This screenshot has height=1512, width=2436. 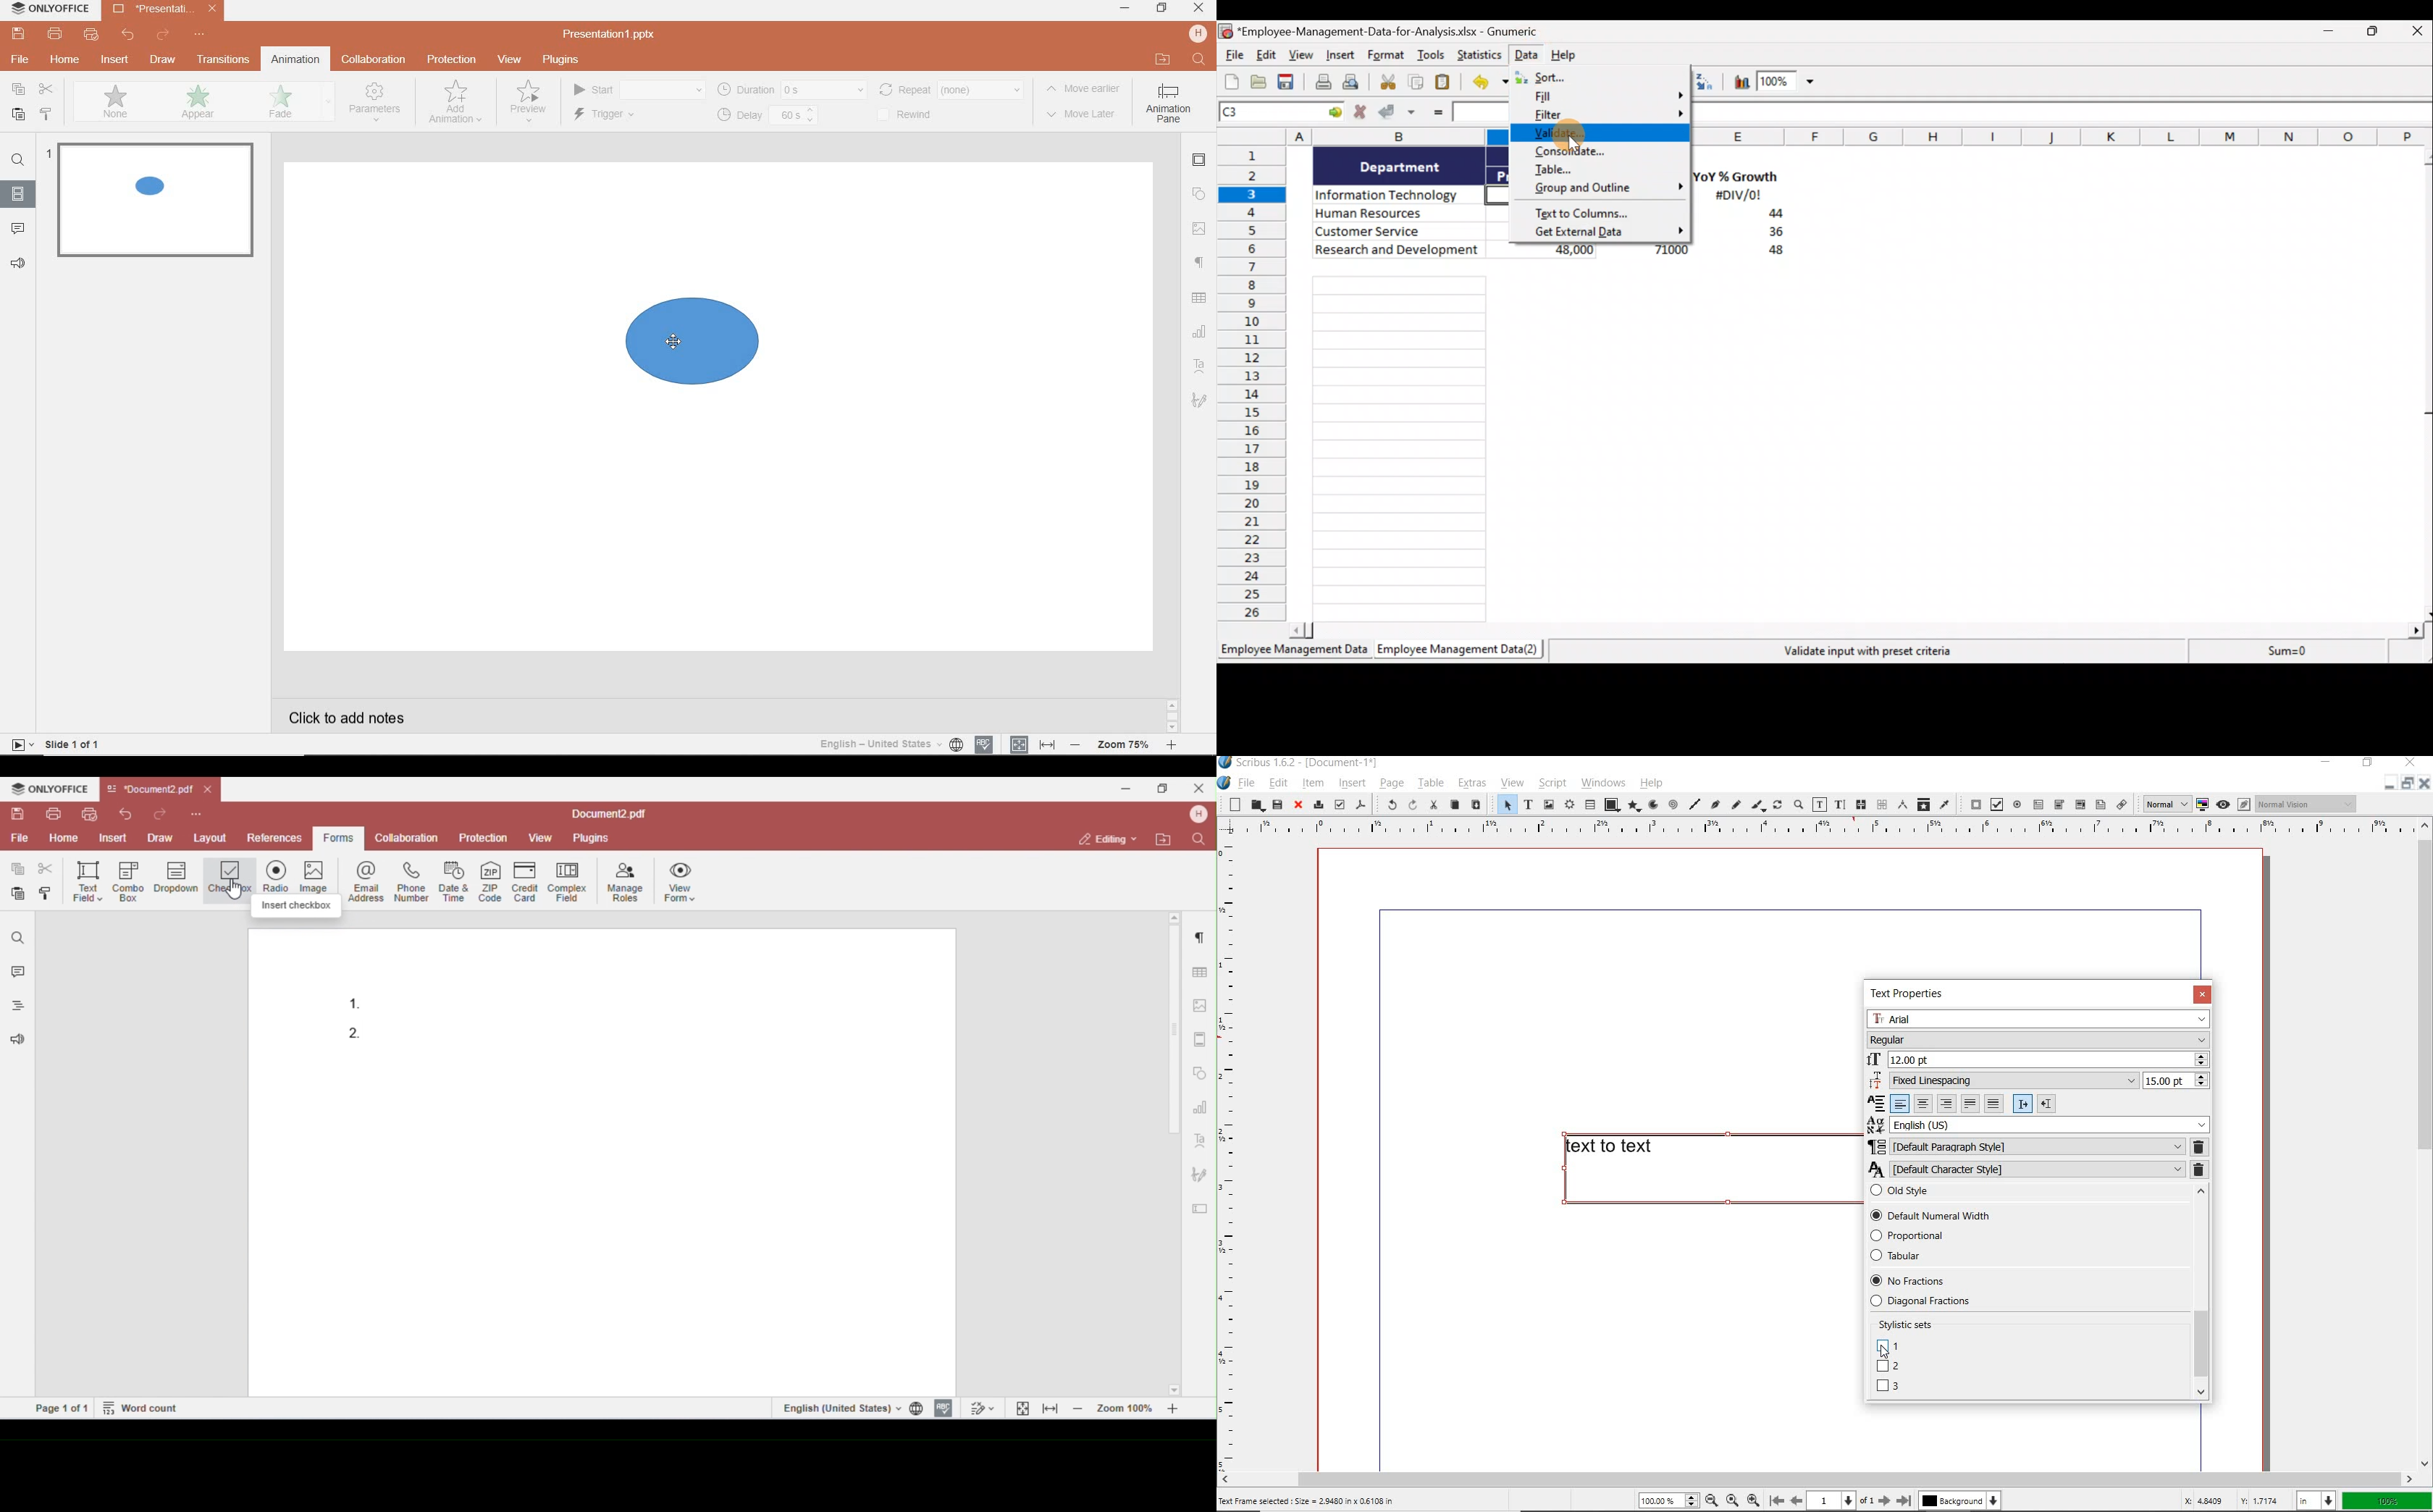 What do you see at coordinates (2261, 1500) in the screenshot?
I see `Y: 1.7174` at bounding box center [2261, 1500].